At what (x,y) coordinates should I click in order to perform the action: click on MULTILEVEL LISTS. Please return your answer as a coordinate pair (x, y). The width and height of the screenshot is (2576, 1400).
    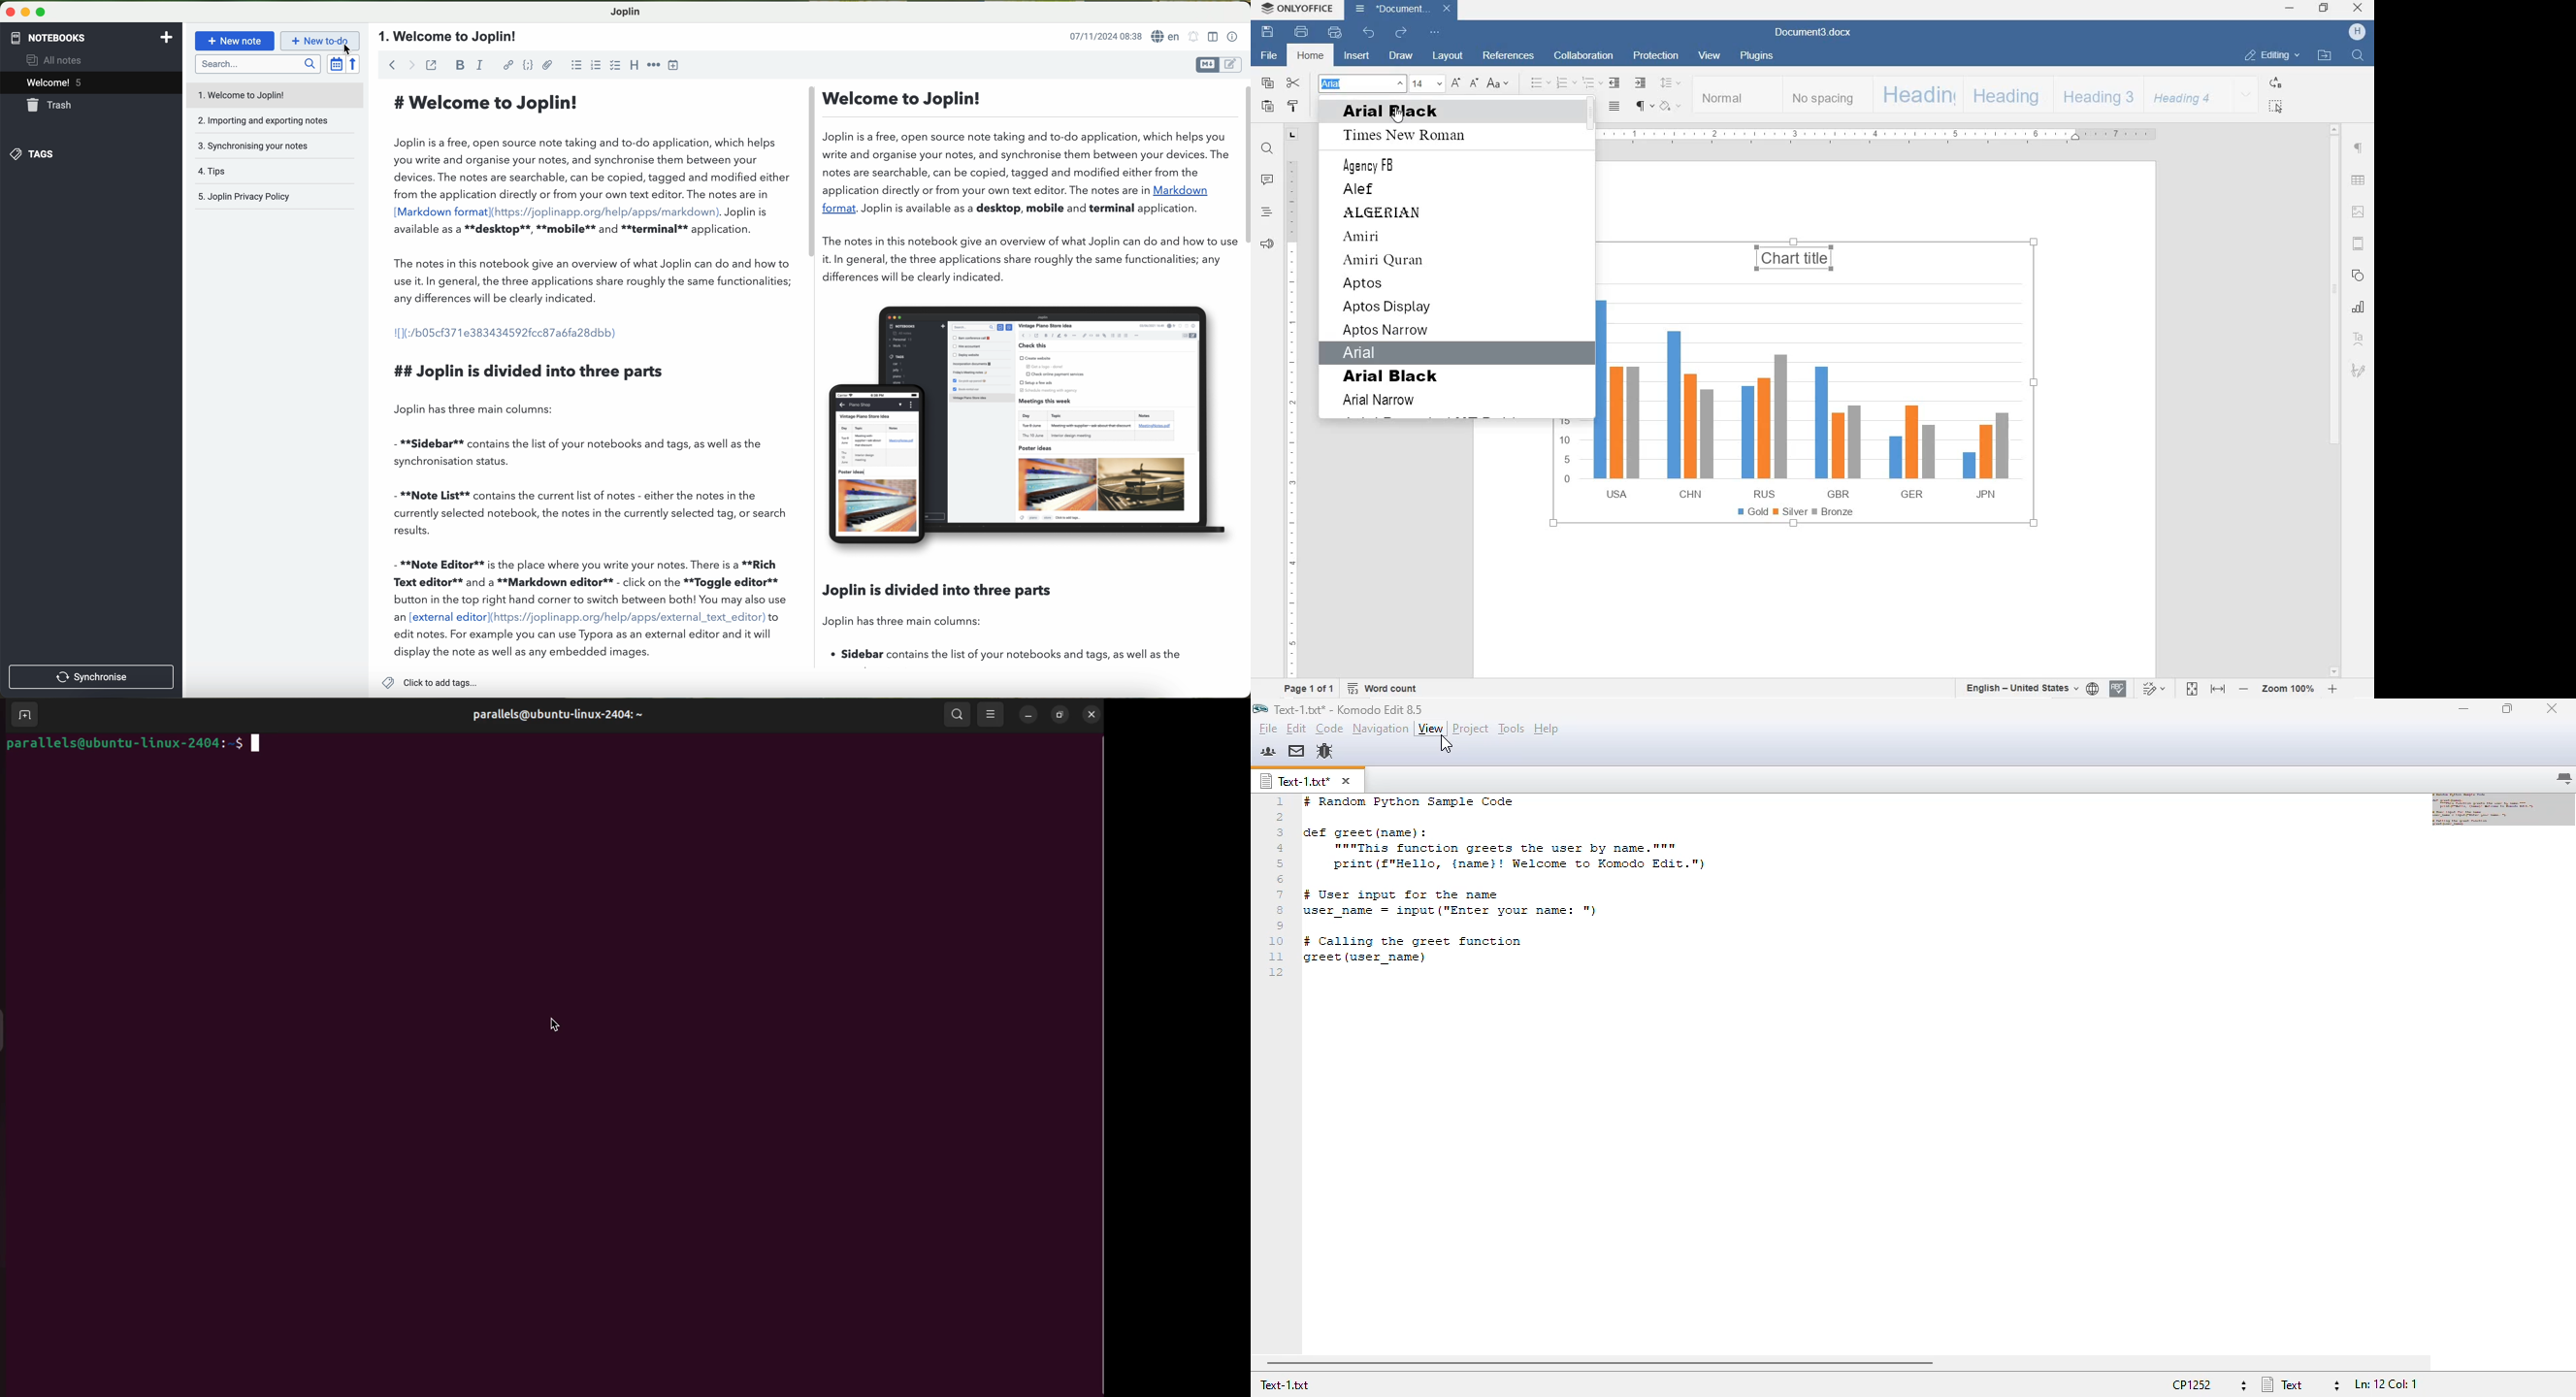
    Looking at the image, I should click on (1593, 84).